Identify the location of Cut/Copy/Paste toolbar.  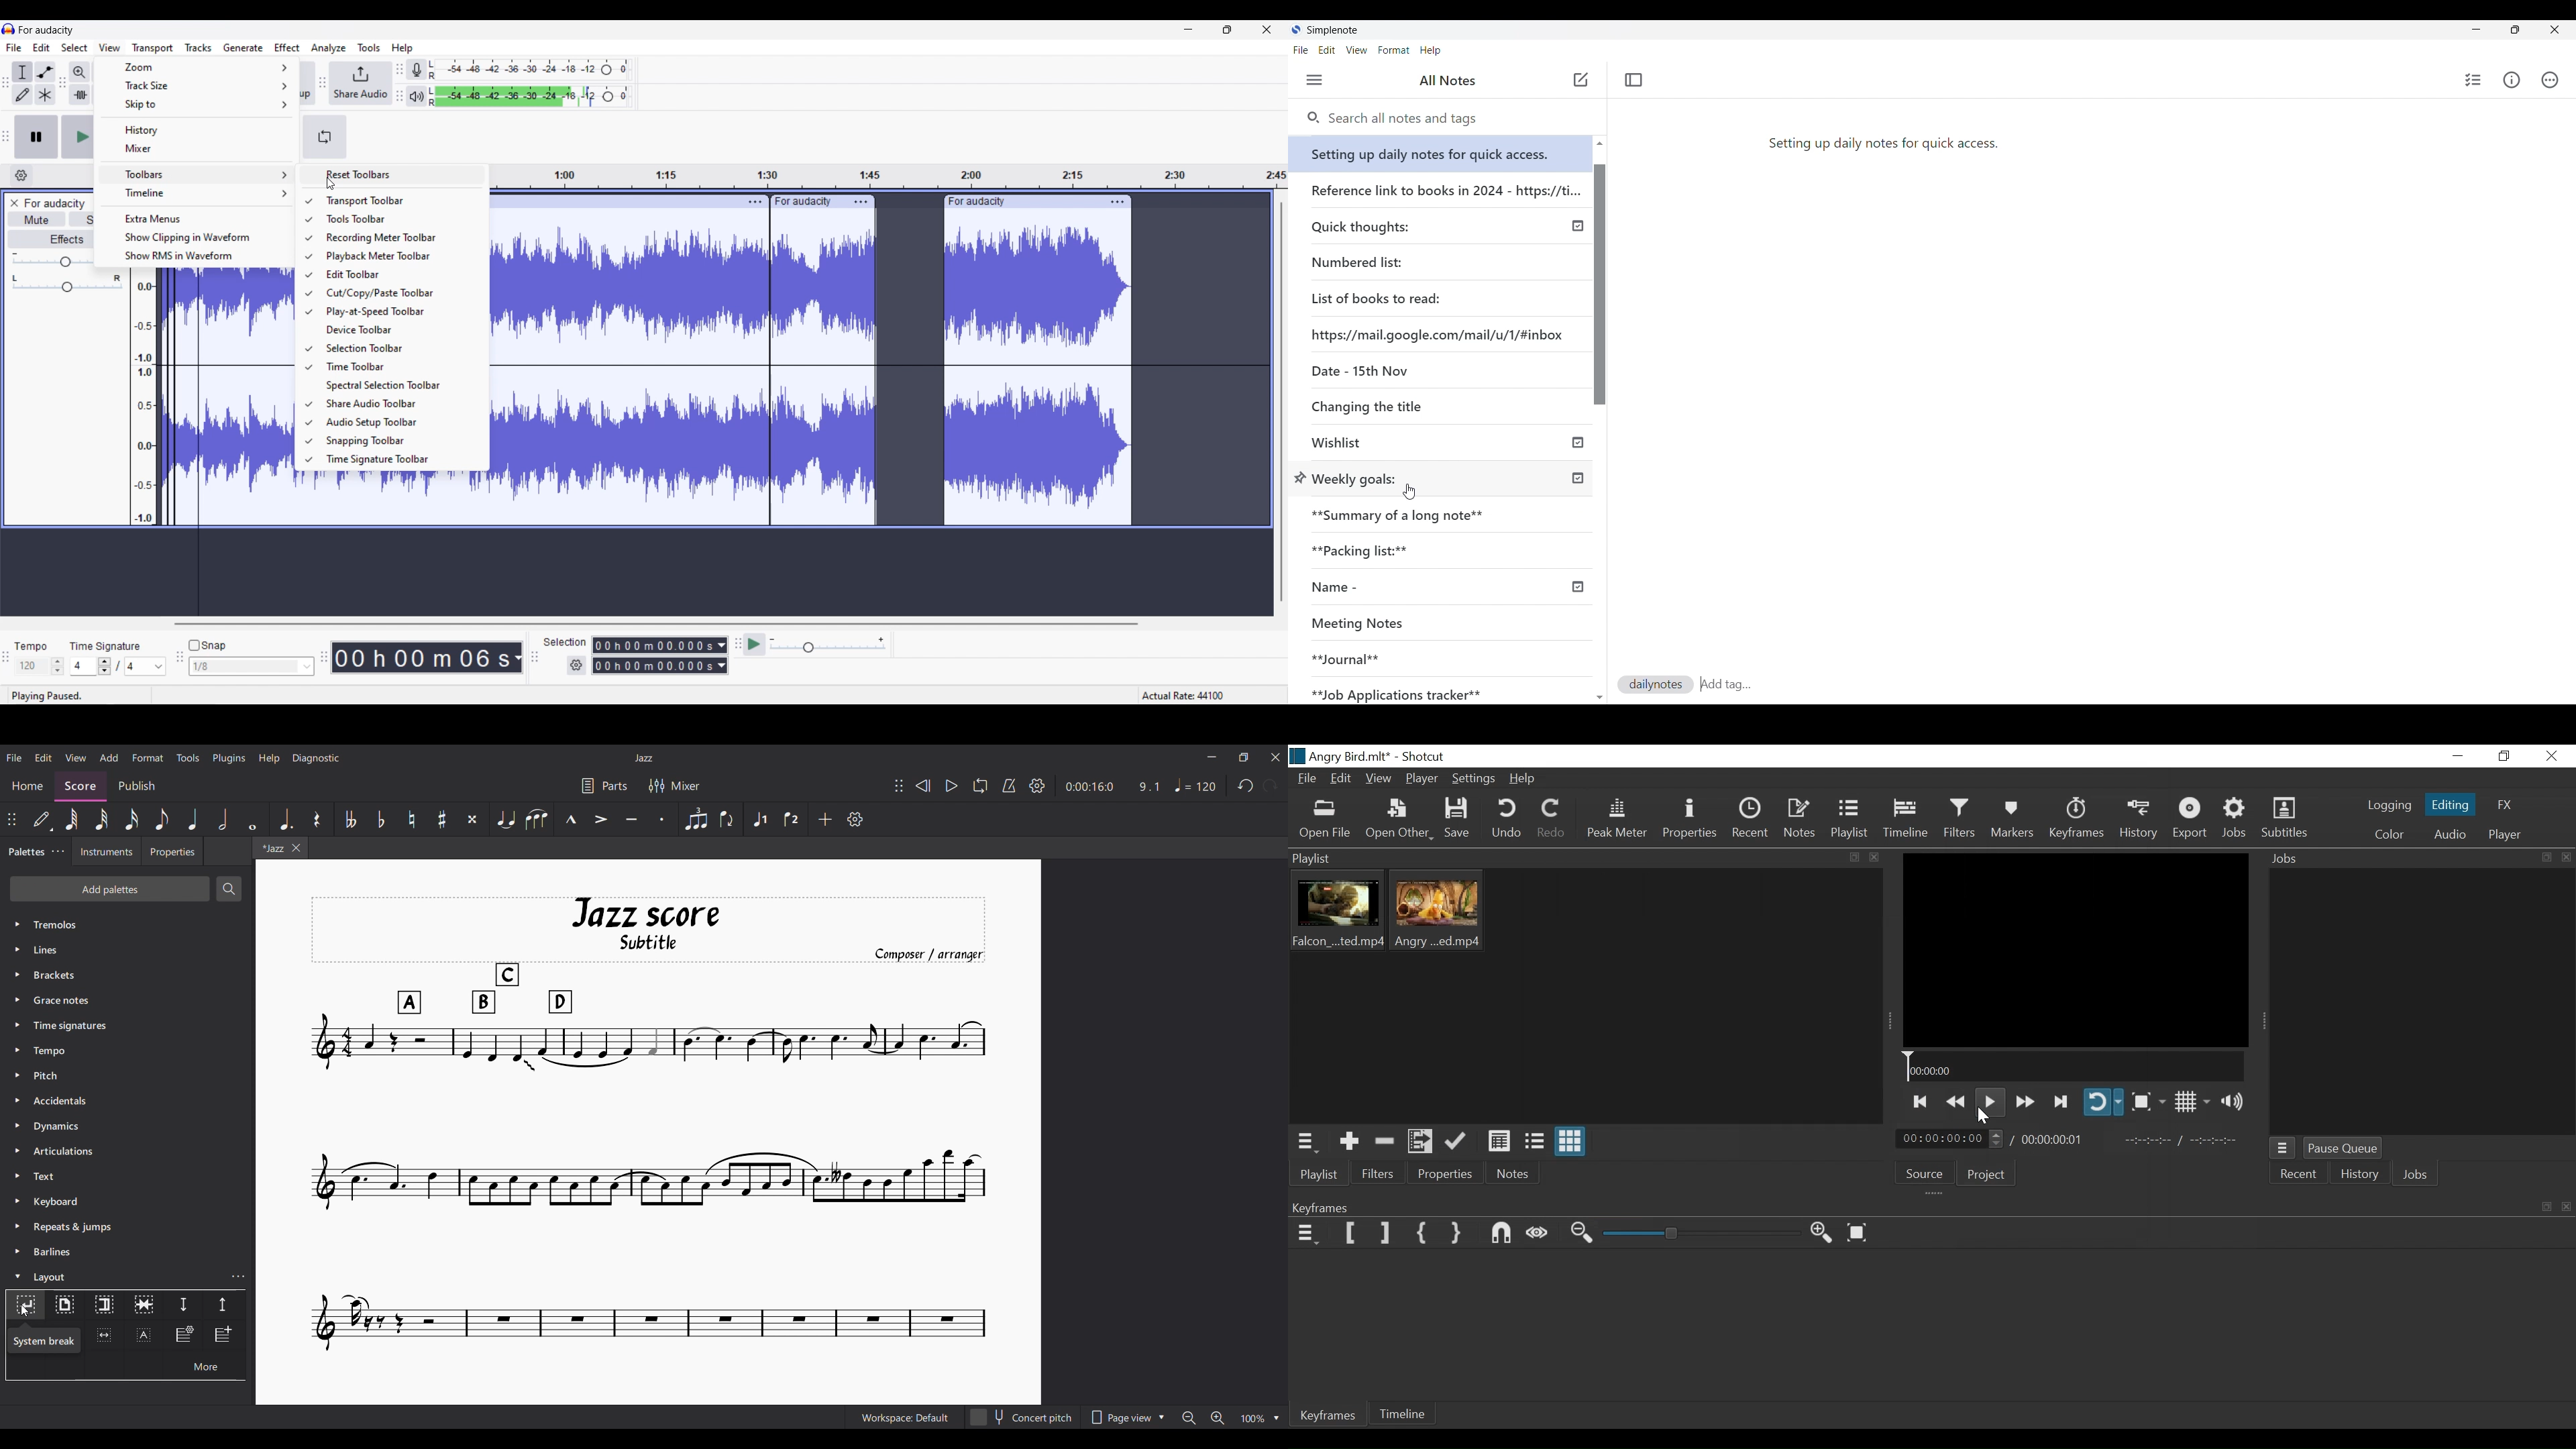
(398, 293).